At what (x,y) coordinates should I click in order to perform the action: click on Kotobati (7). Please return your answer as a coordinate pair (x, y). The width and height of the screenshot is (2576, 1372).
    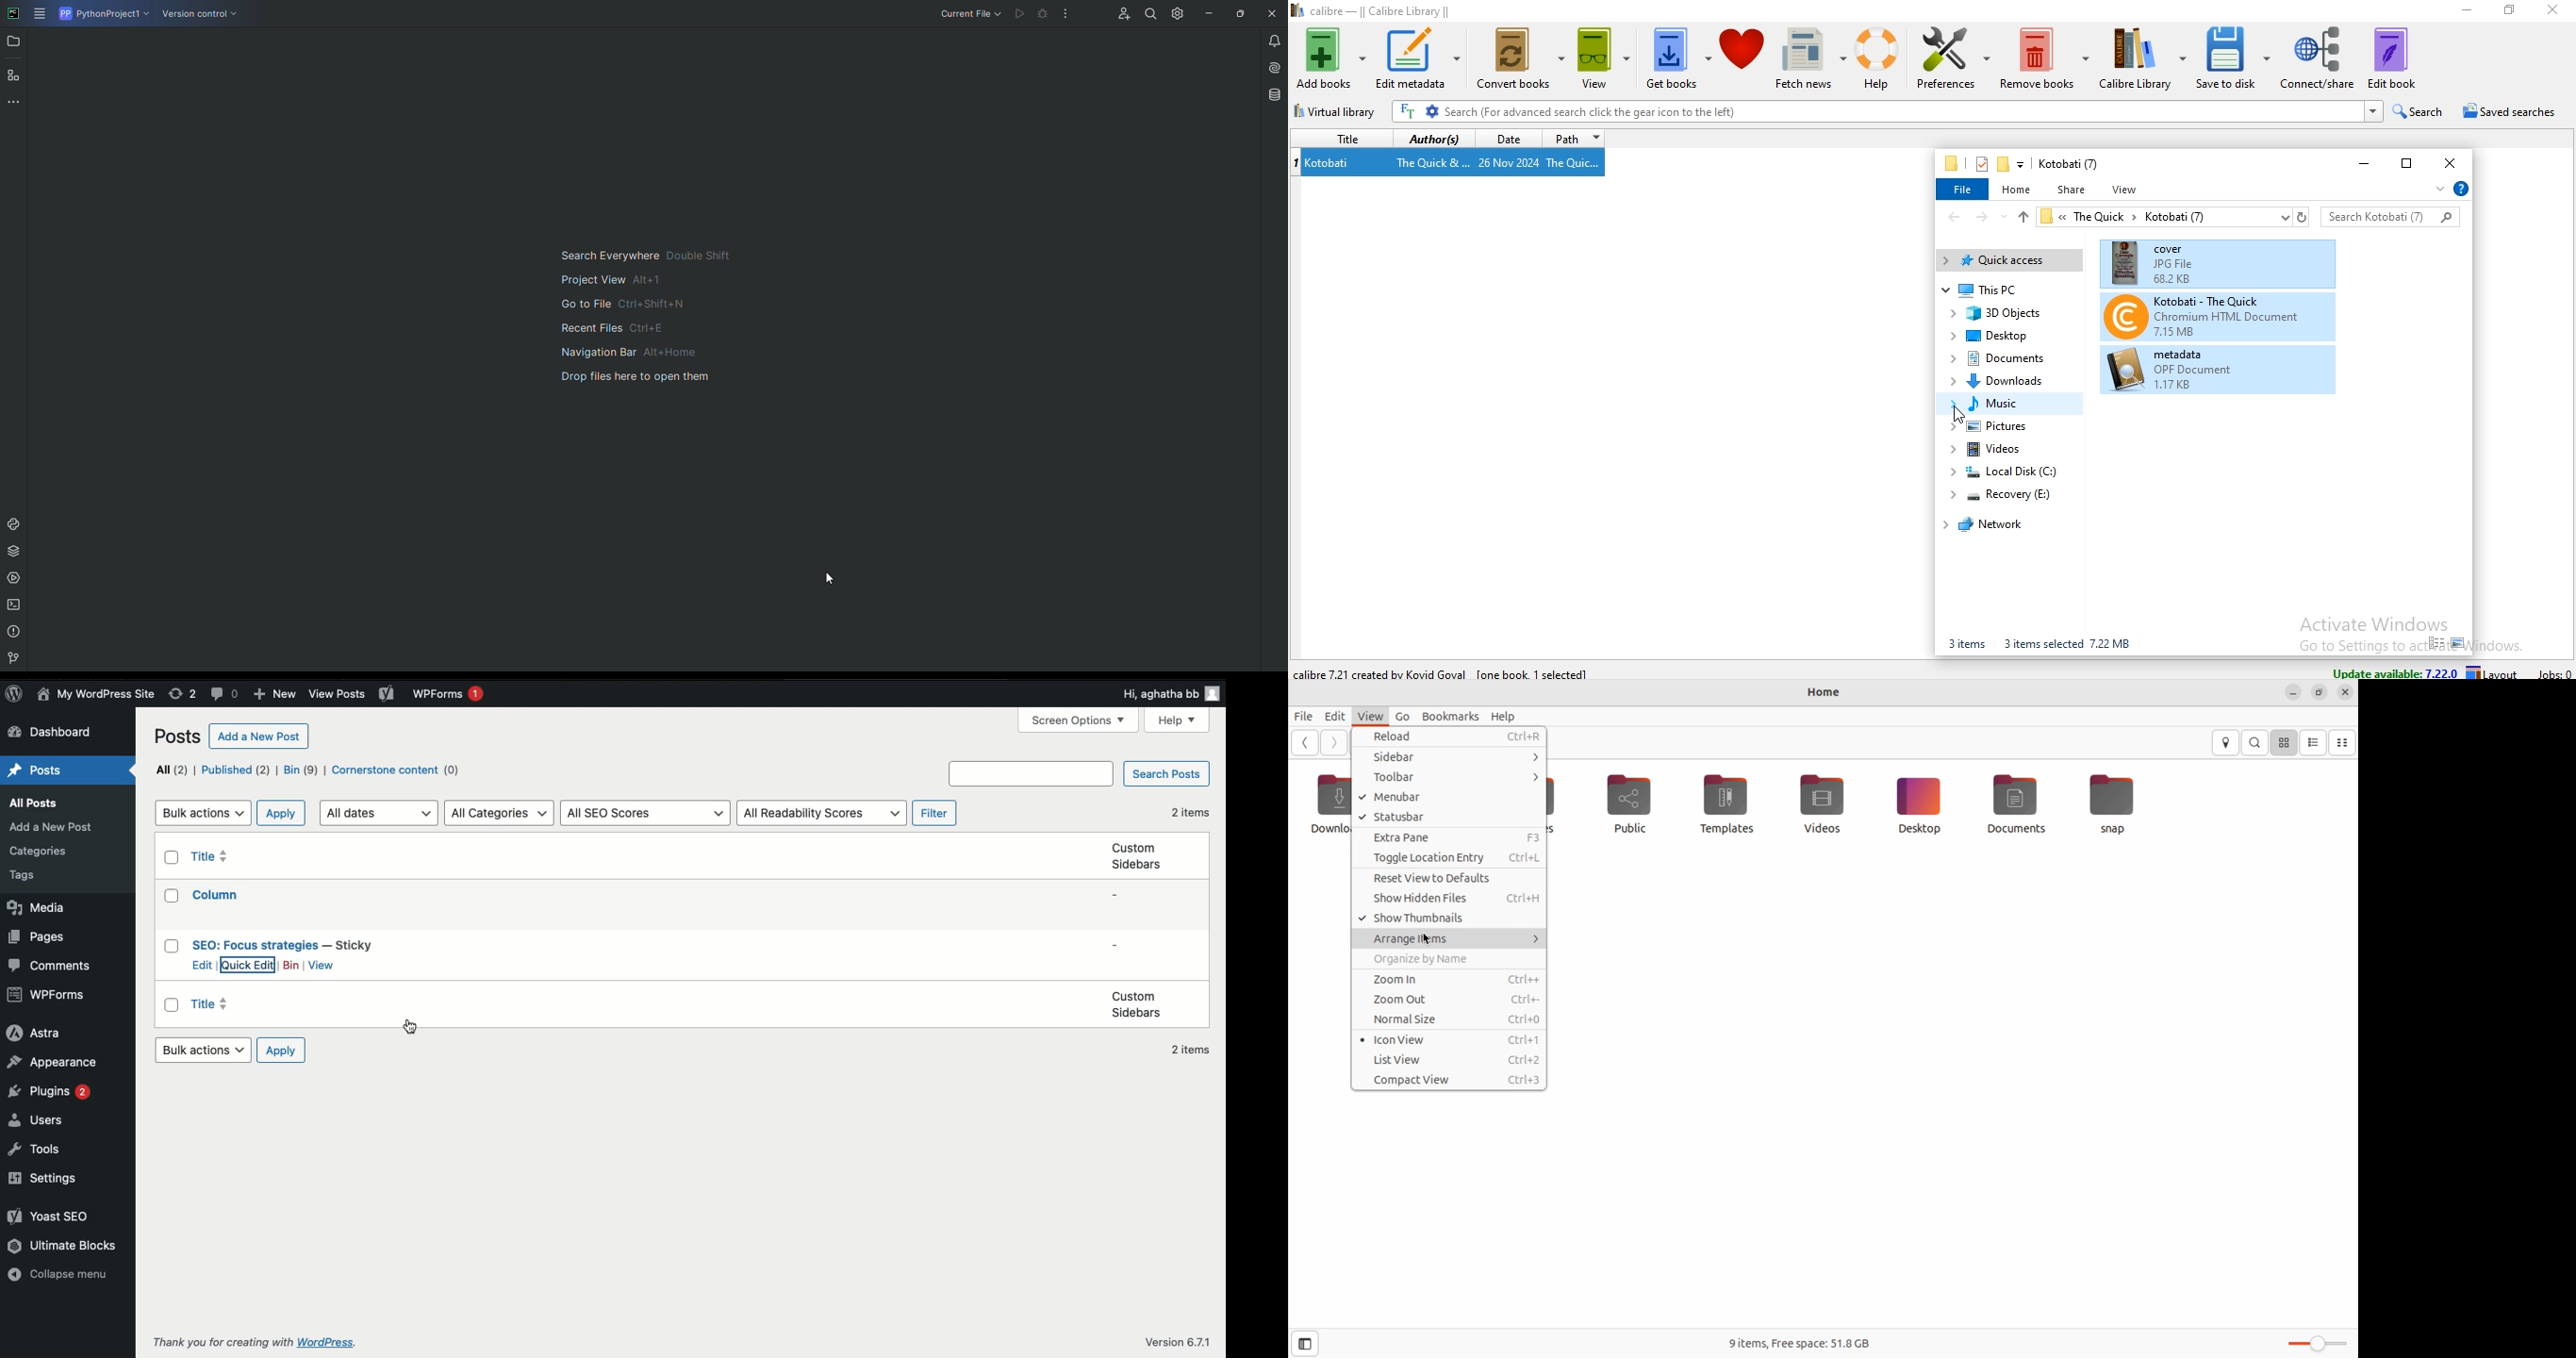
    Looking at the image, I should click on (2068, 164).